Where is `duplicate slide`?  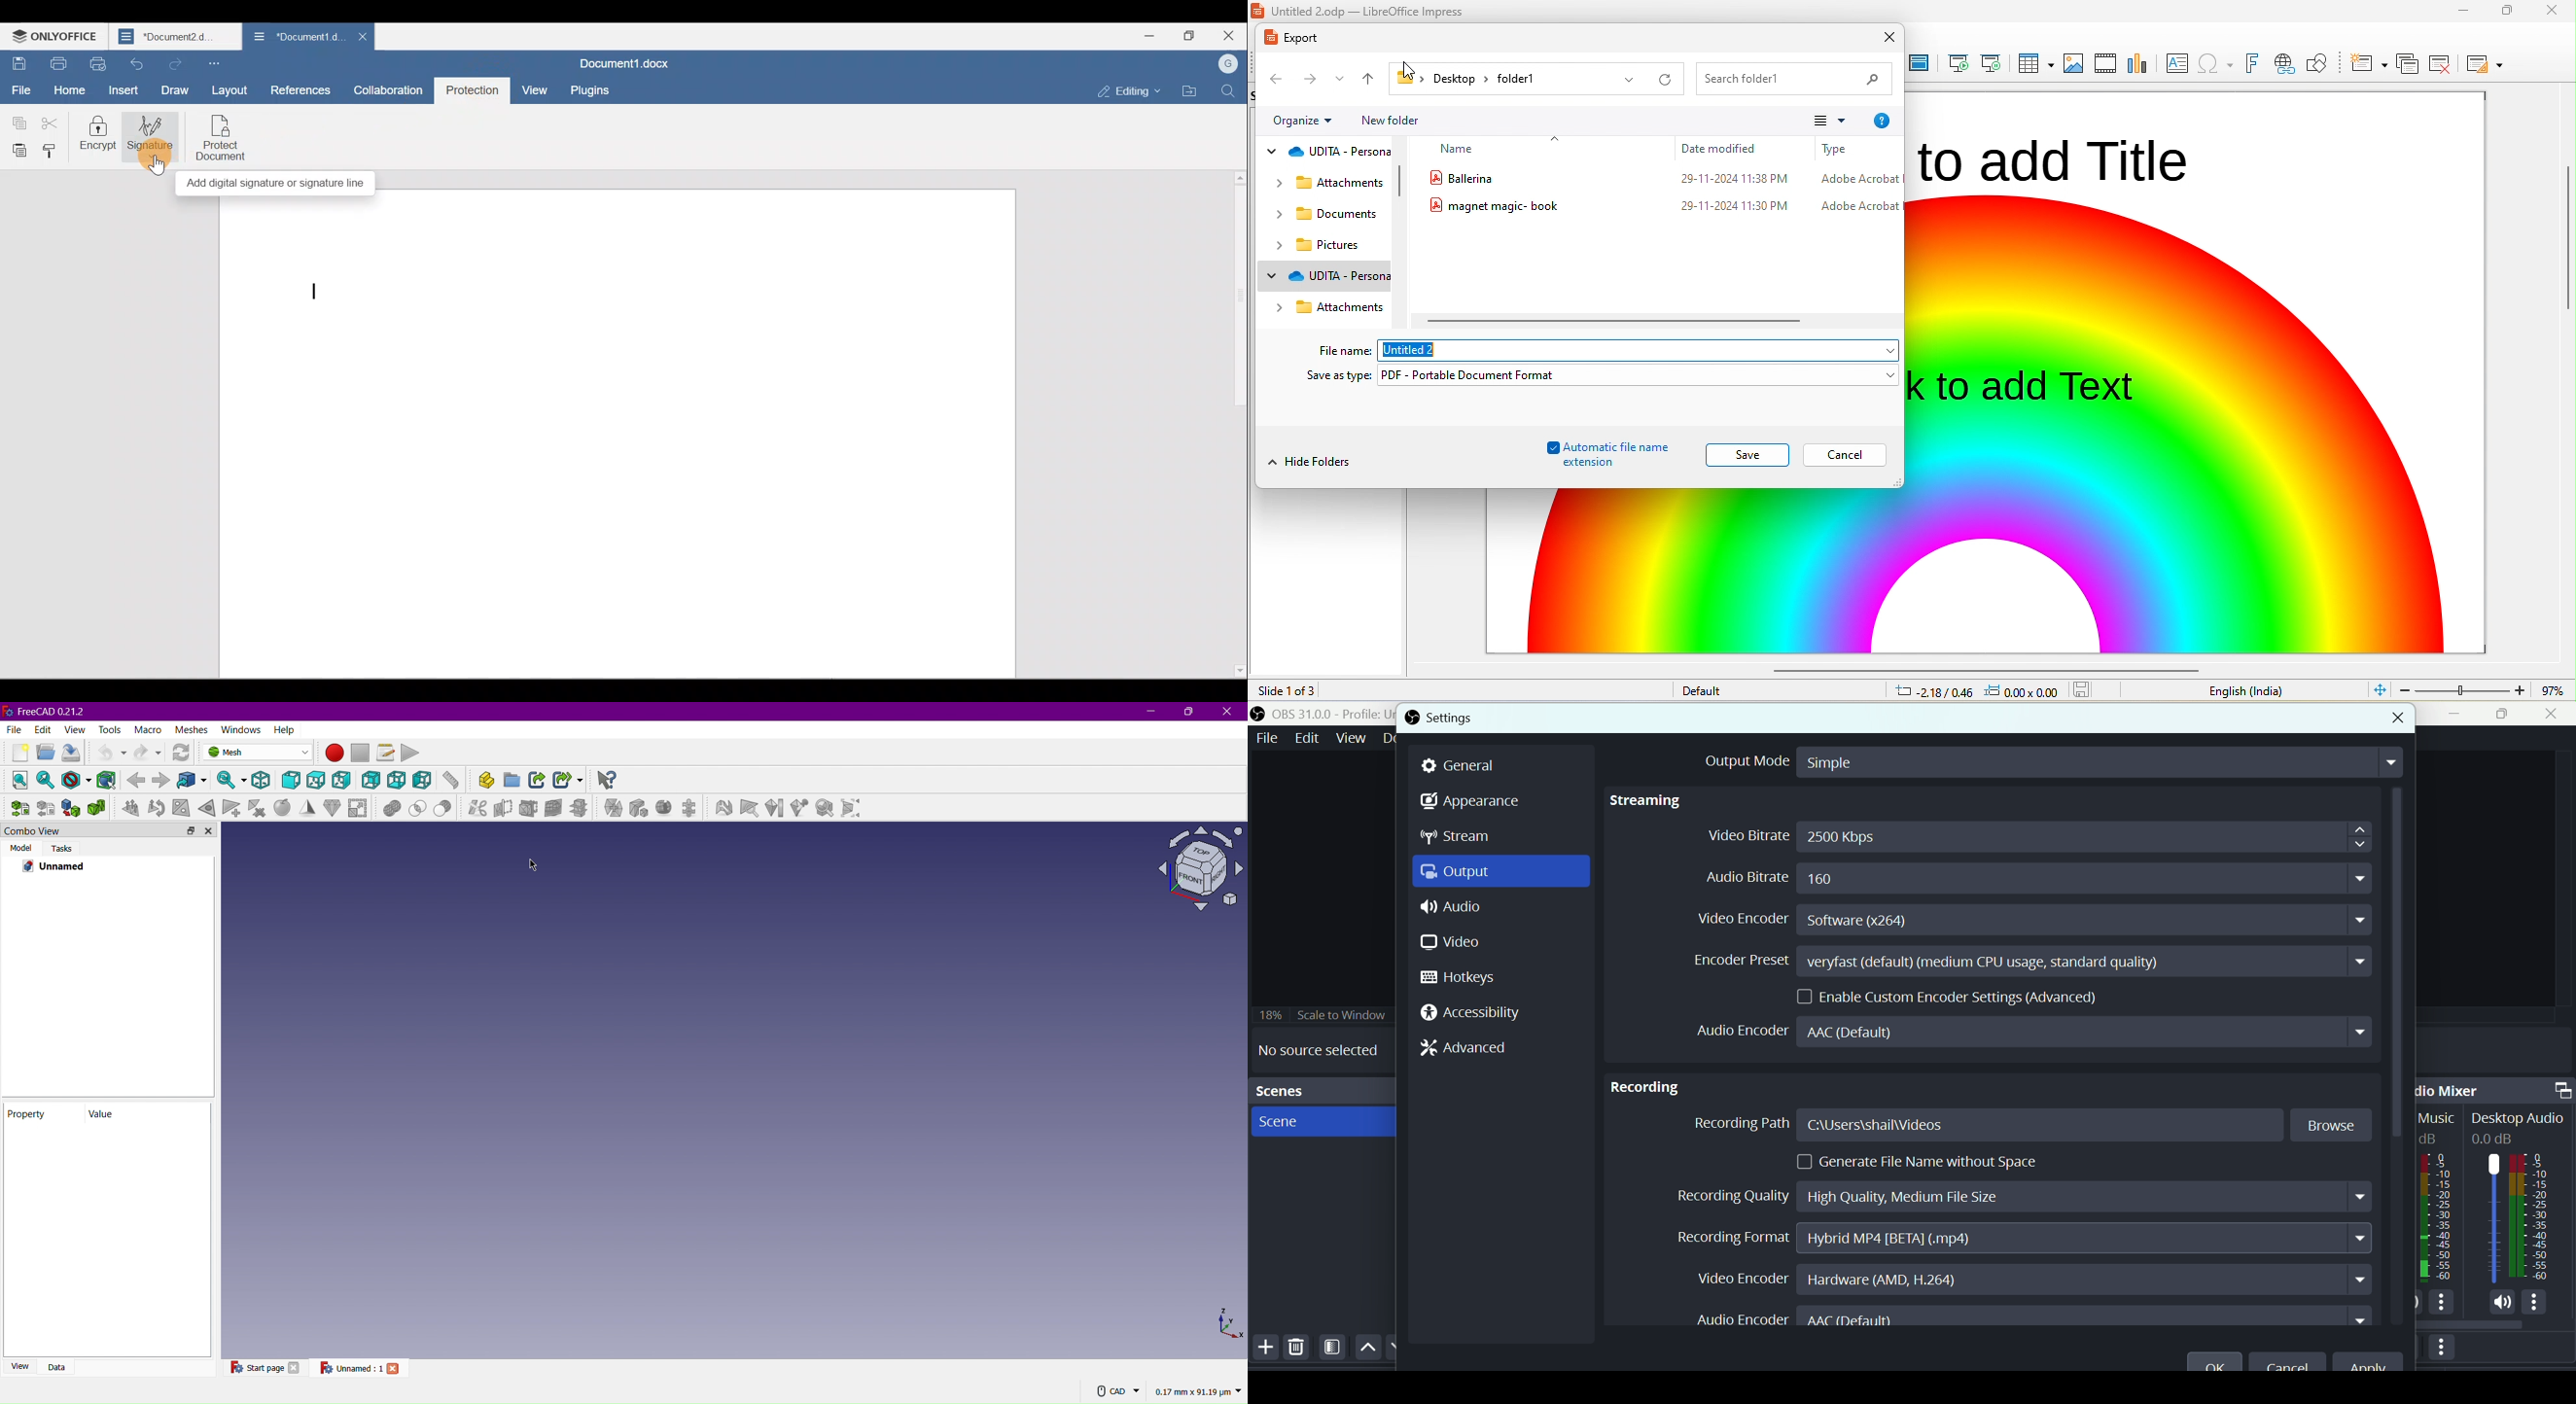 duplicate slide is located at coordinates (2408, 62).